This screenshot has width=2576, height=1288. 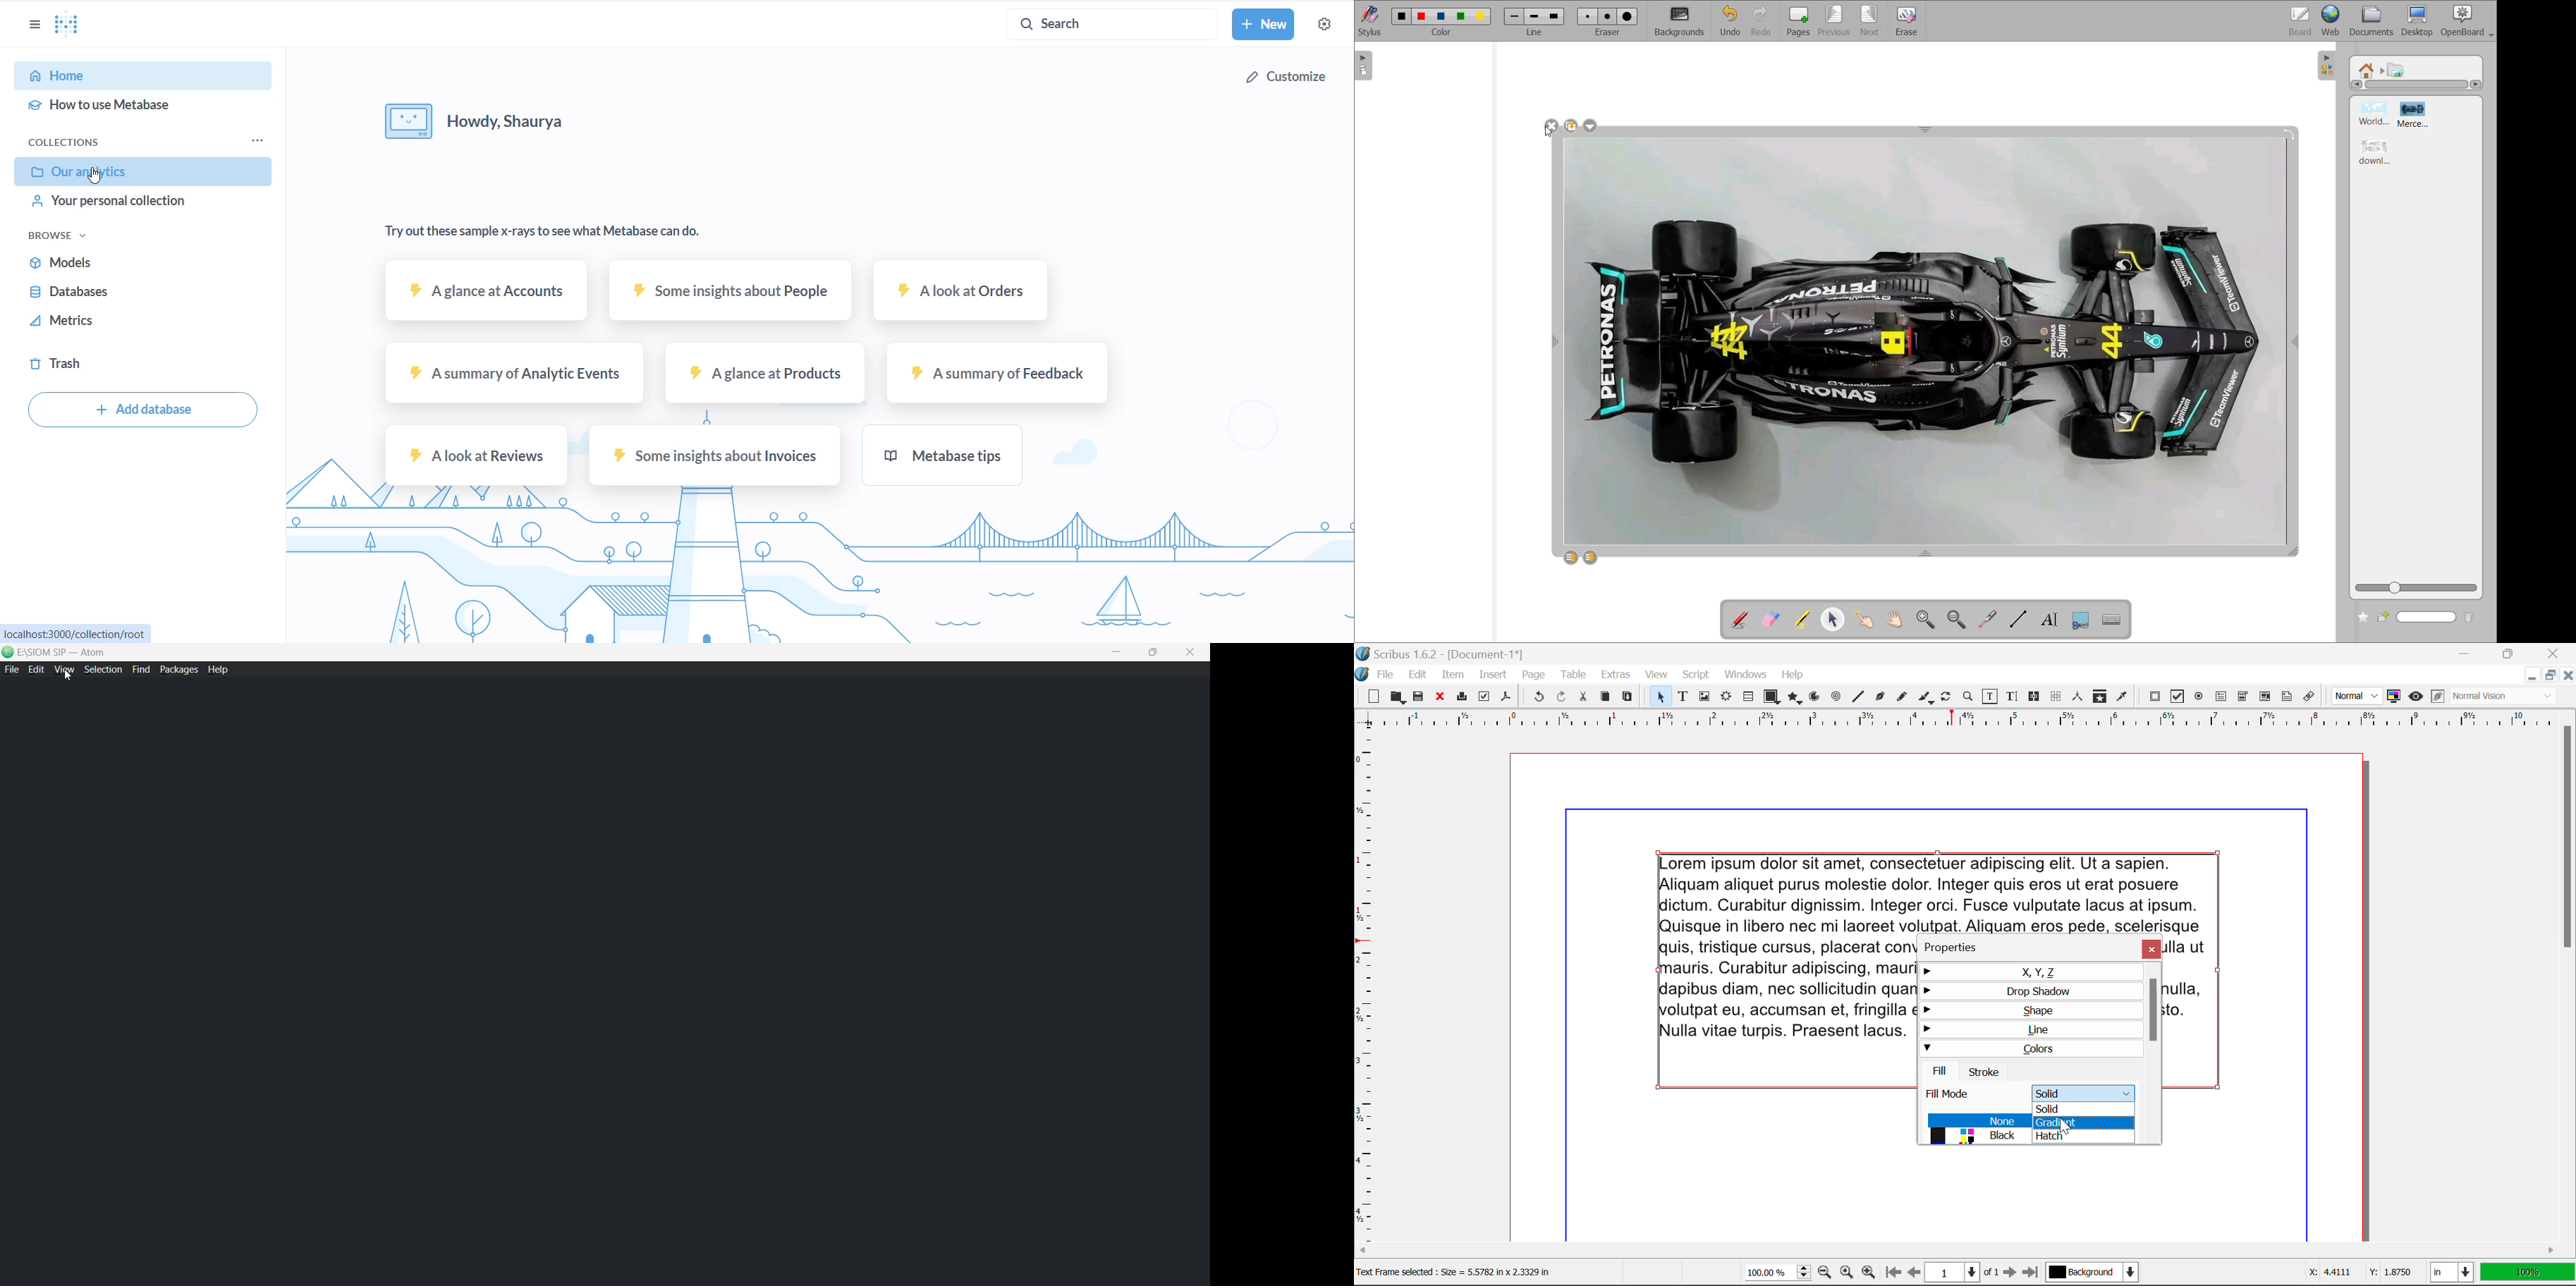 What do you see at coordinates (1532, 16) in the screenshot?
I see `line 2` at bounding box center [1532, 16].